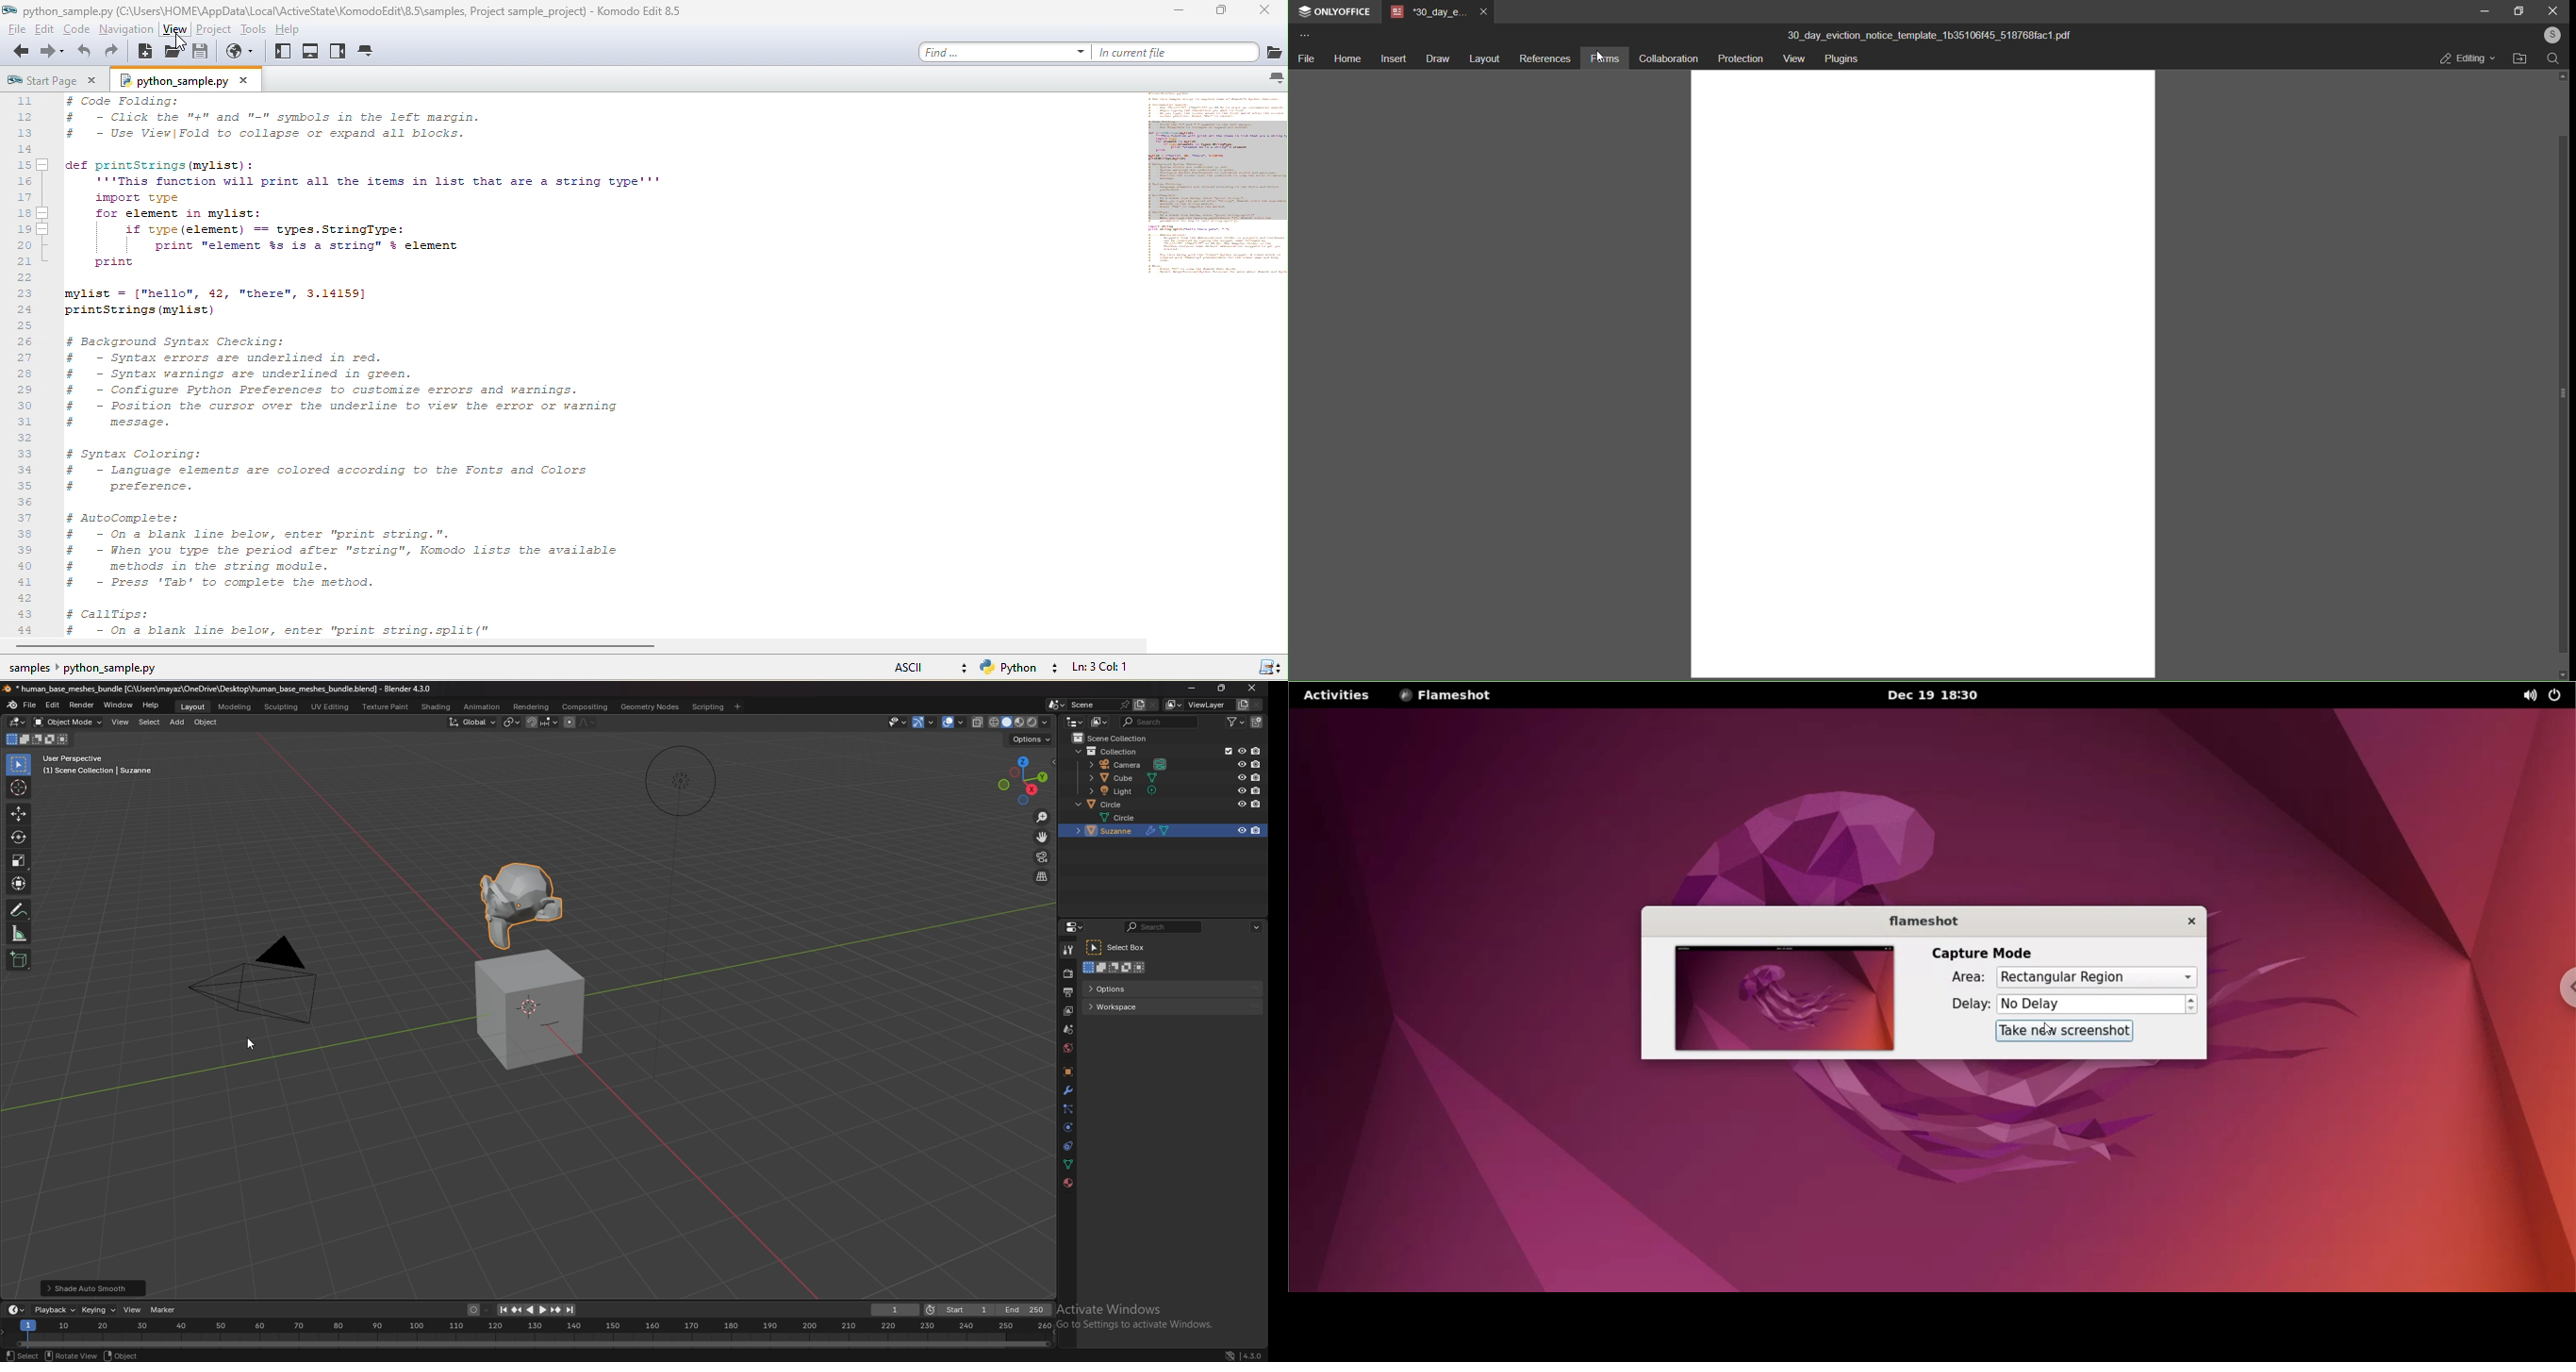  Describe the element at coordinates (1242, 830) in the screenshot. I see `hide in viewport` at that location.